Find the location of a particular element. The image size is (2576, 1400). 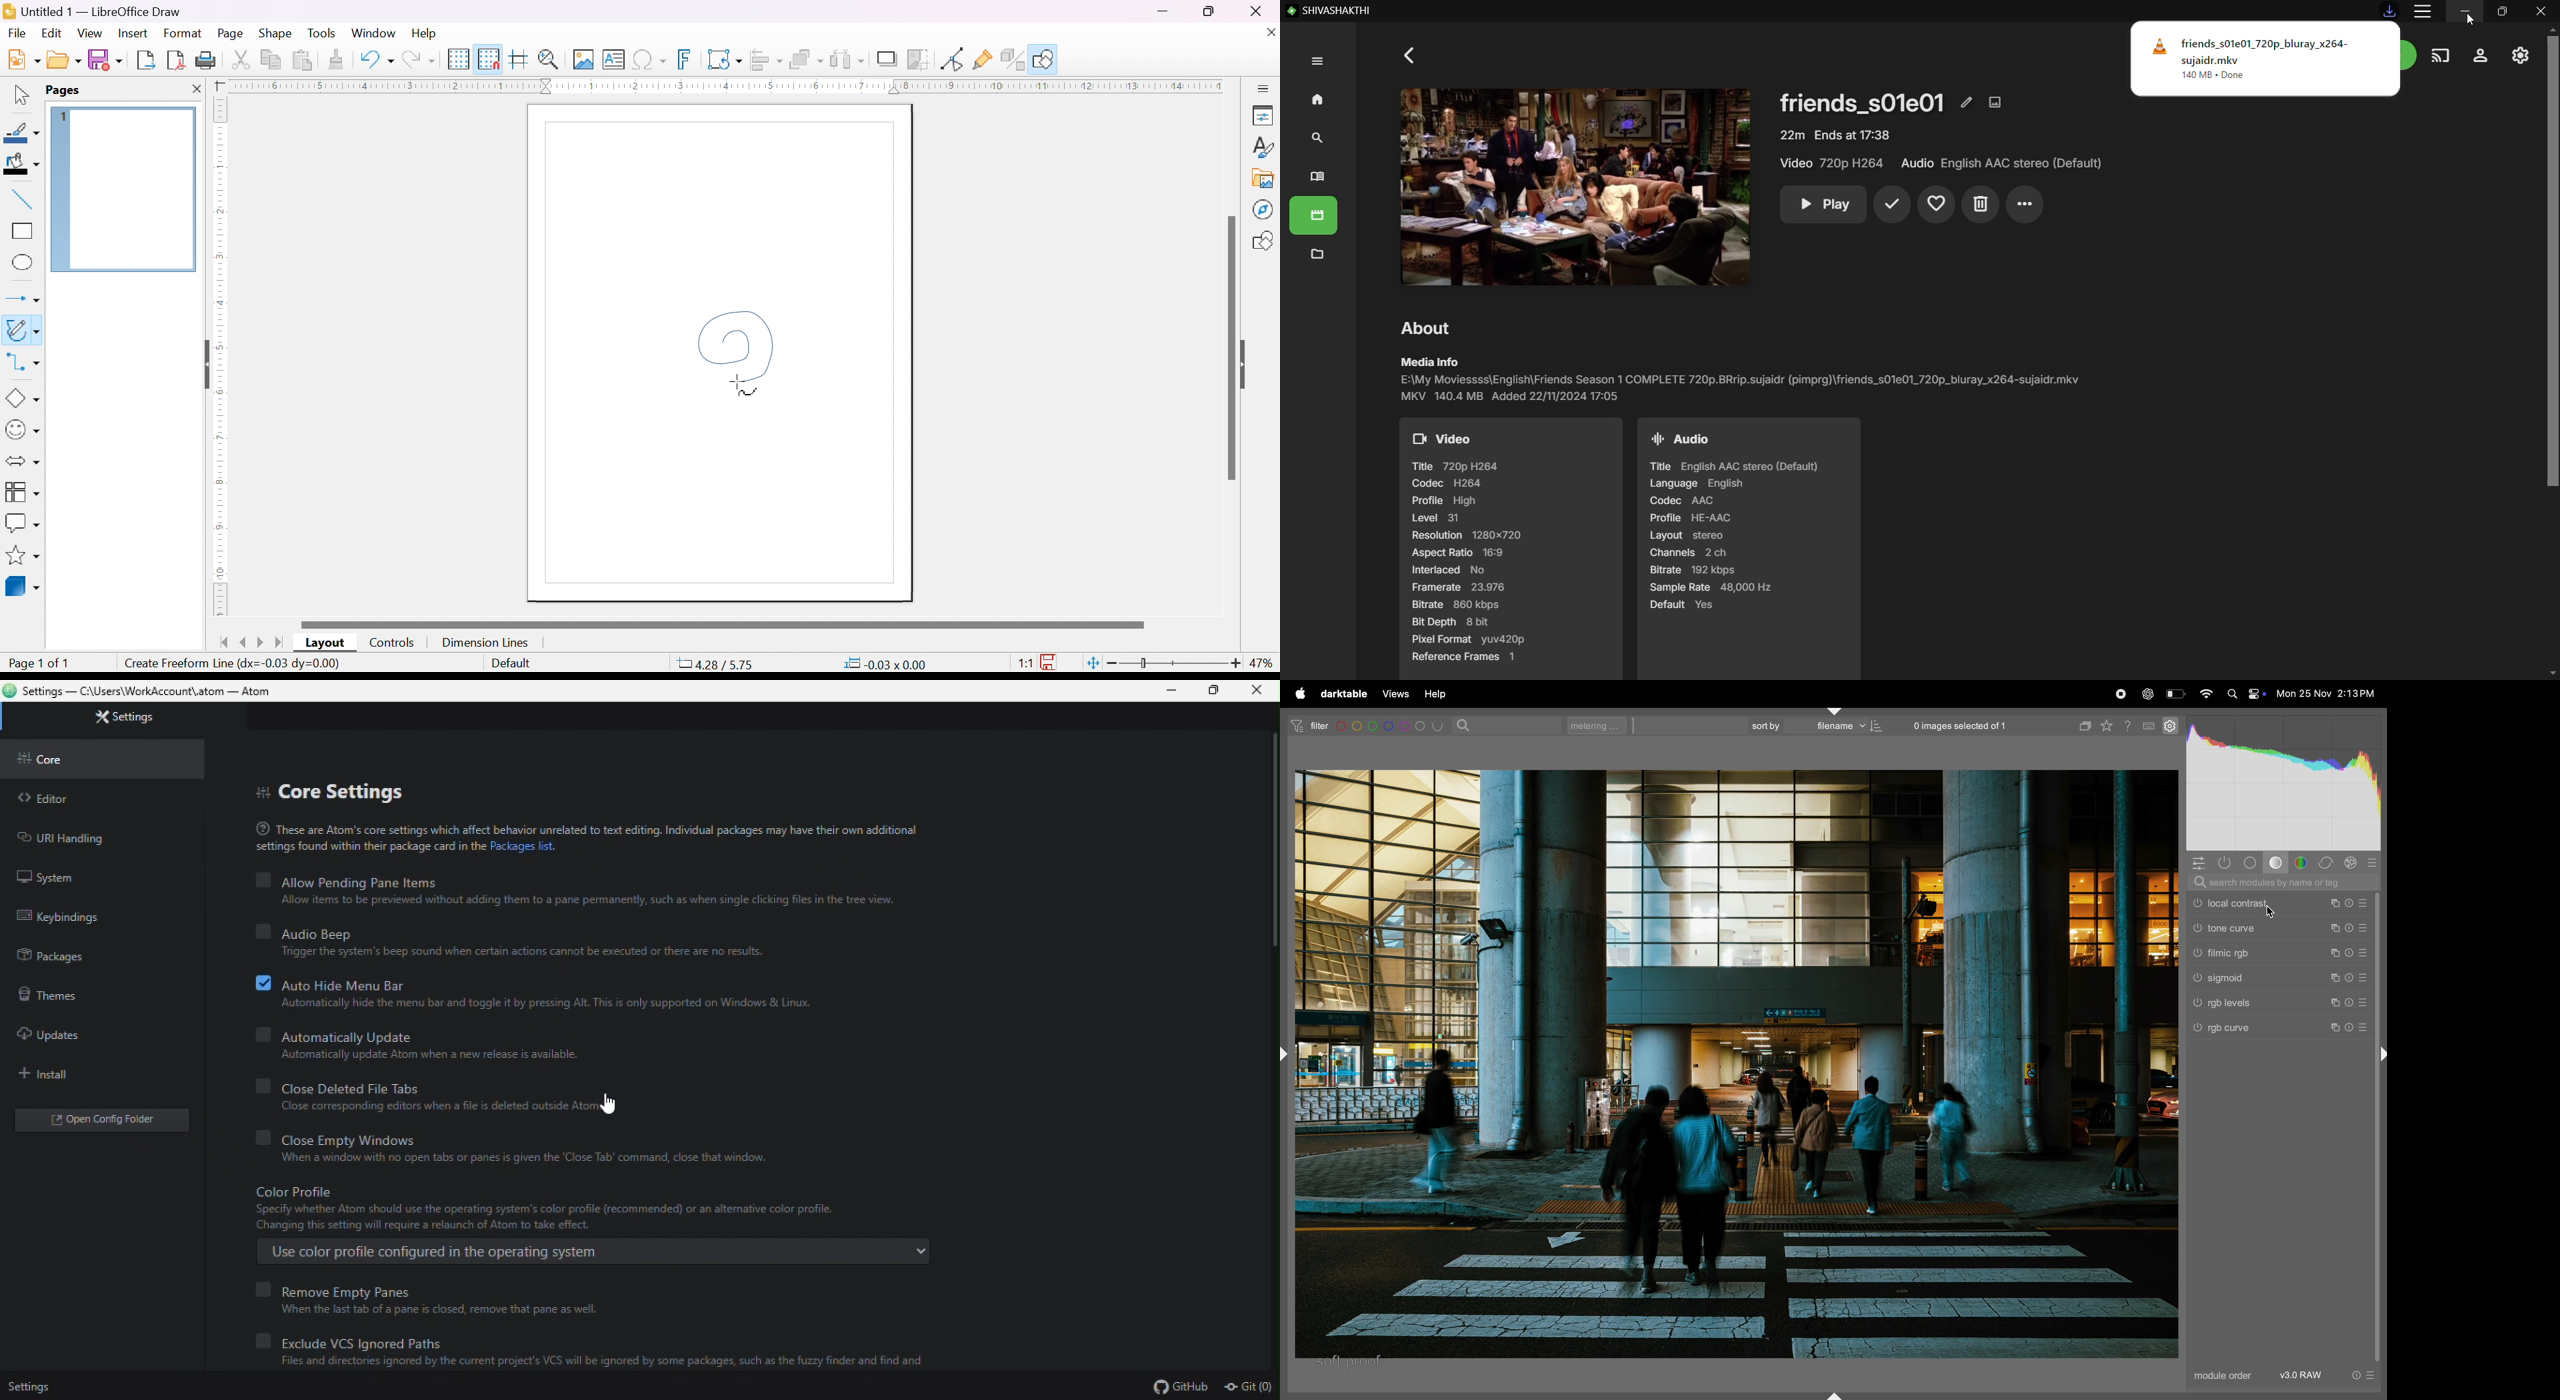

the documents has not been modified since the last file. is located at coordinates (1051, 663).